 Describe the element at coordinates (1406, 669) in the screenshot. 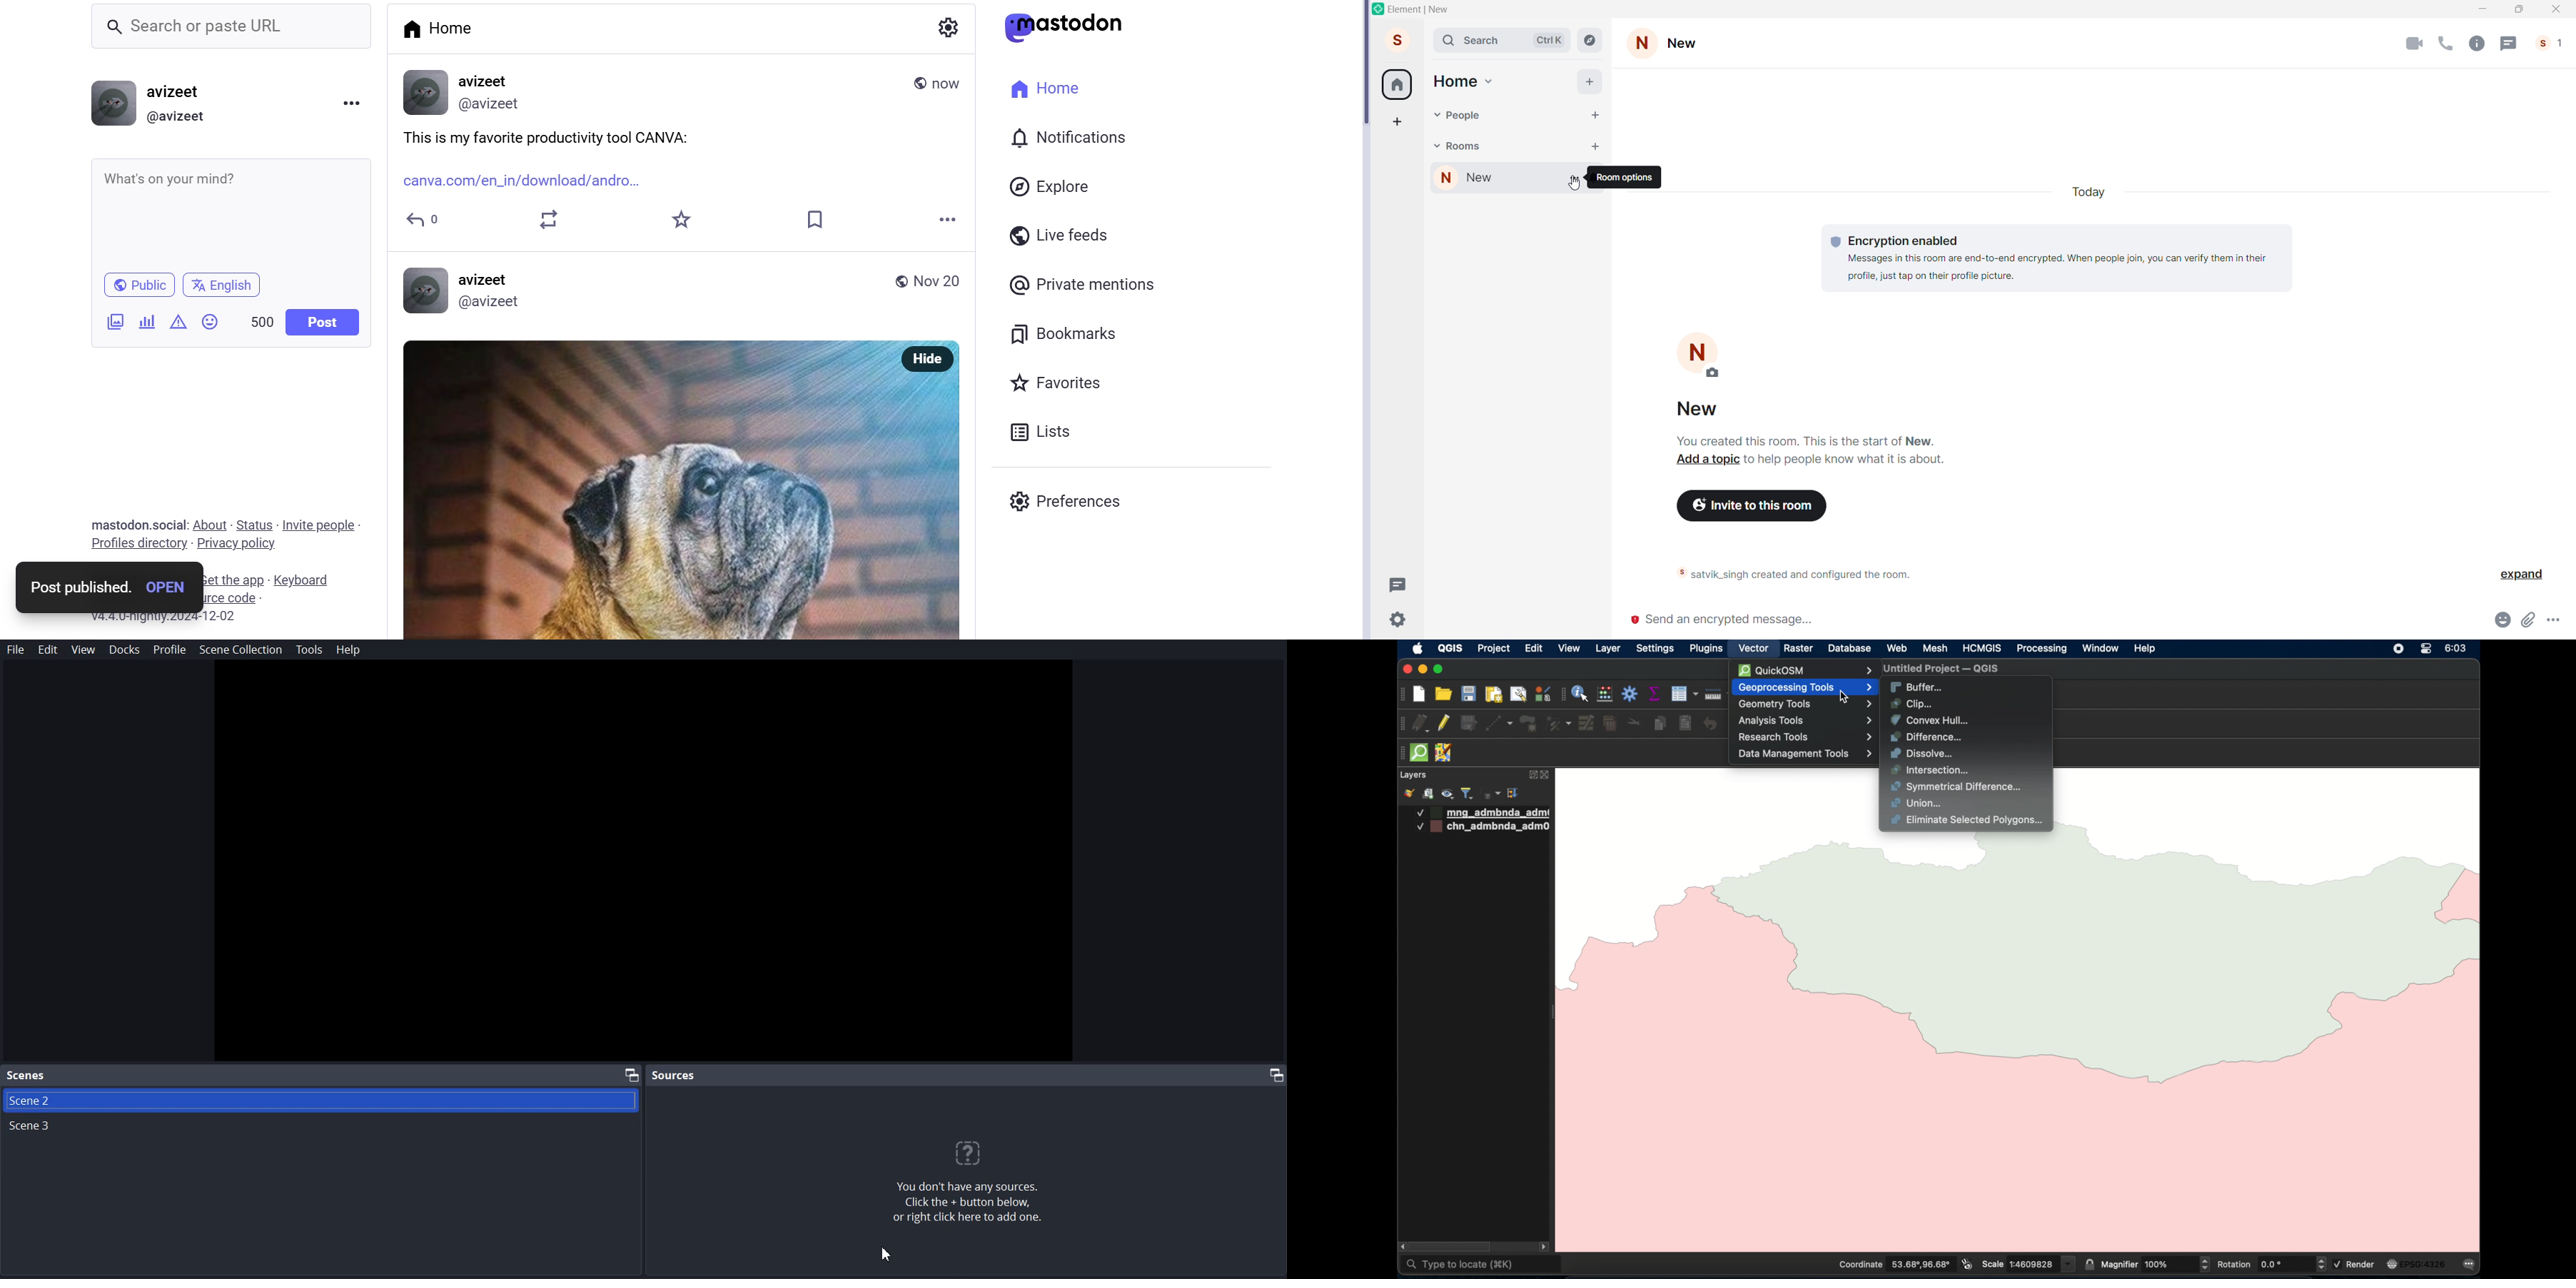

I see `close` at that location.